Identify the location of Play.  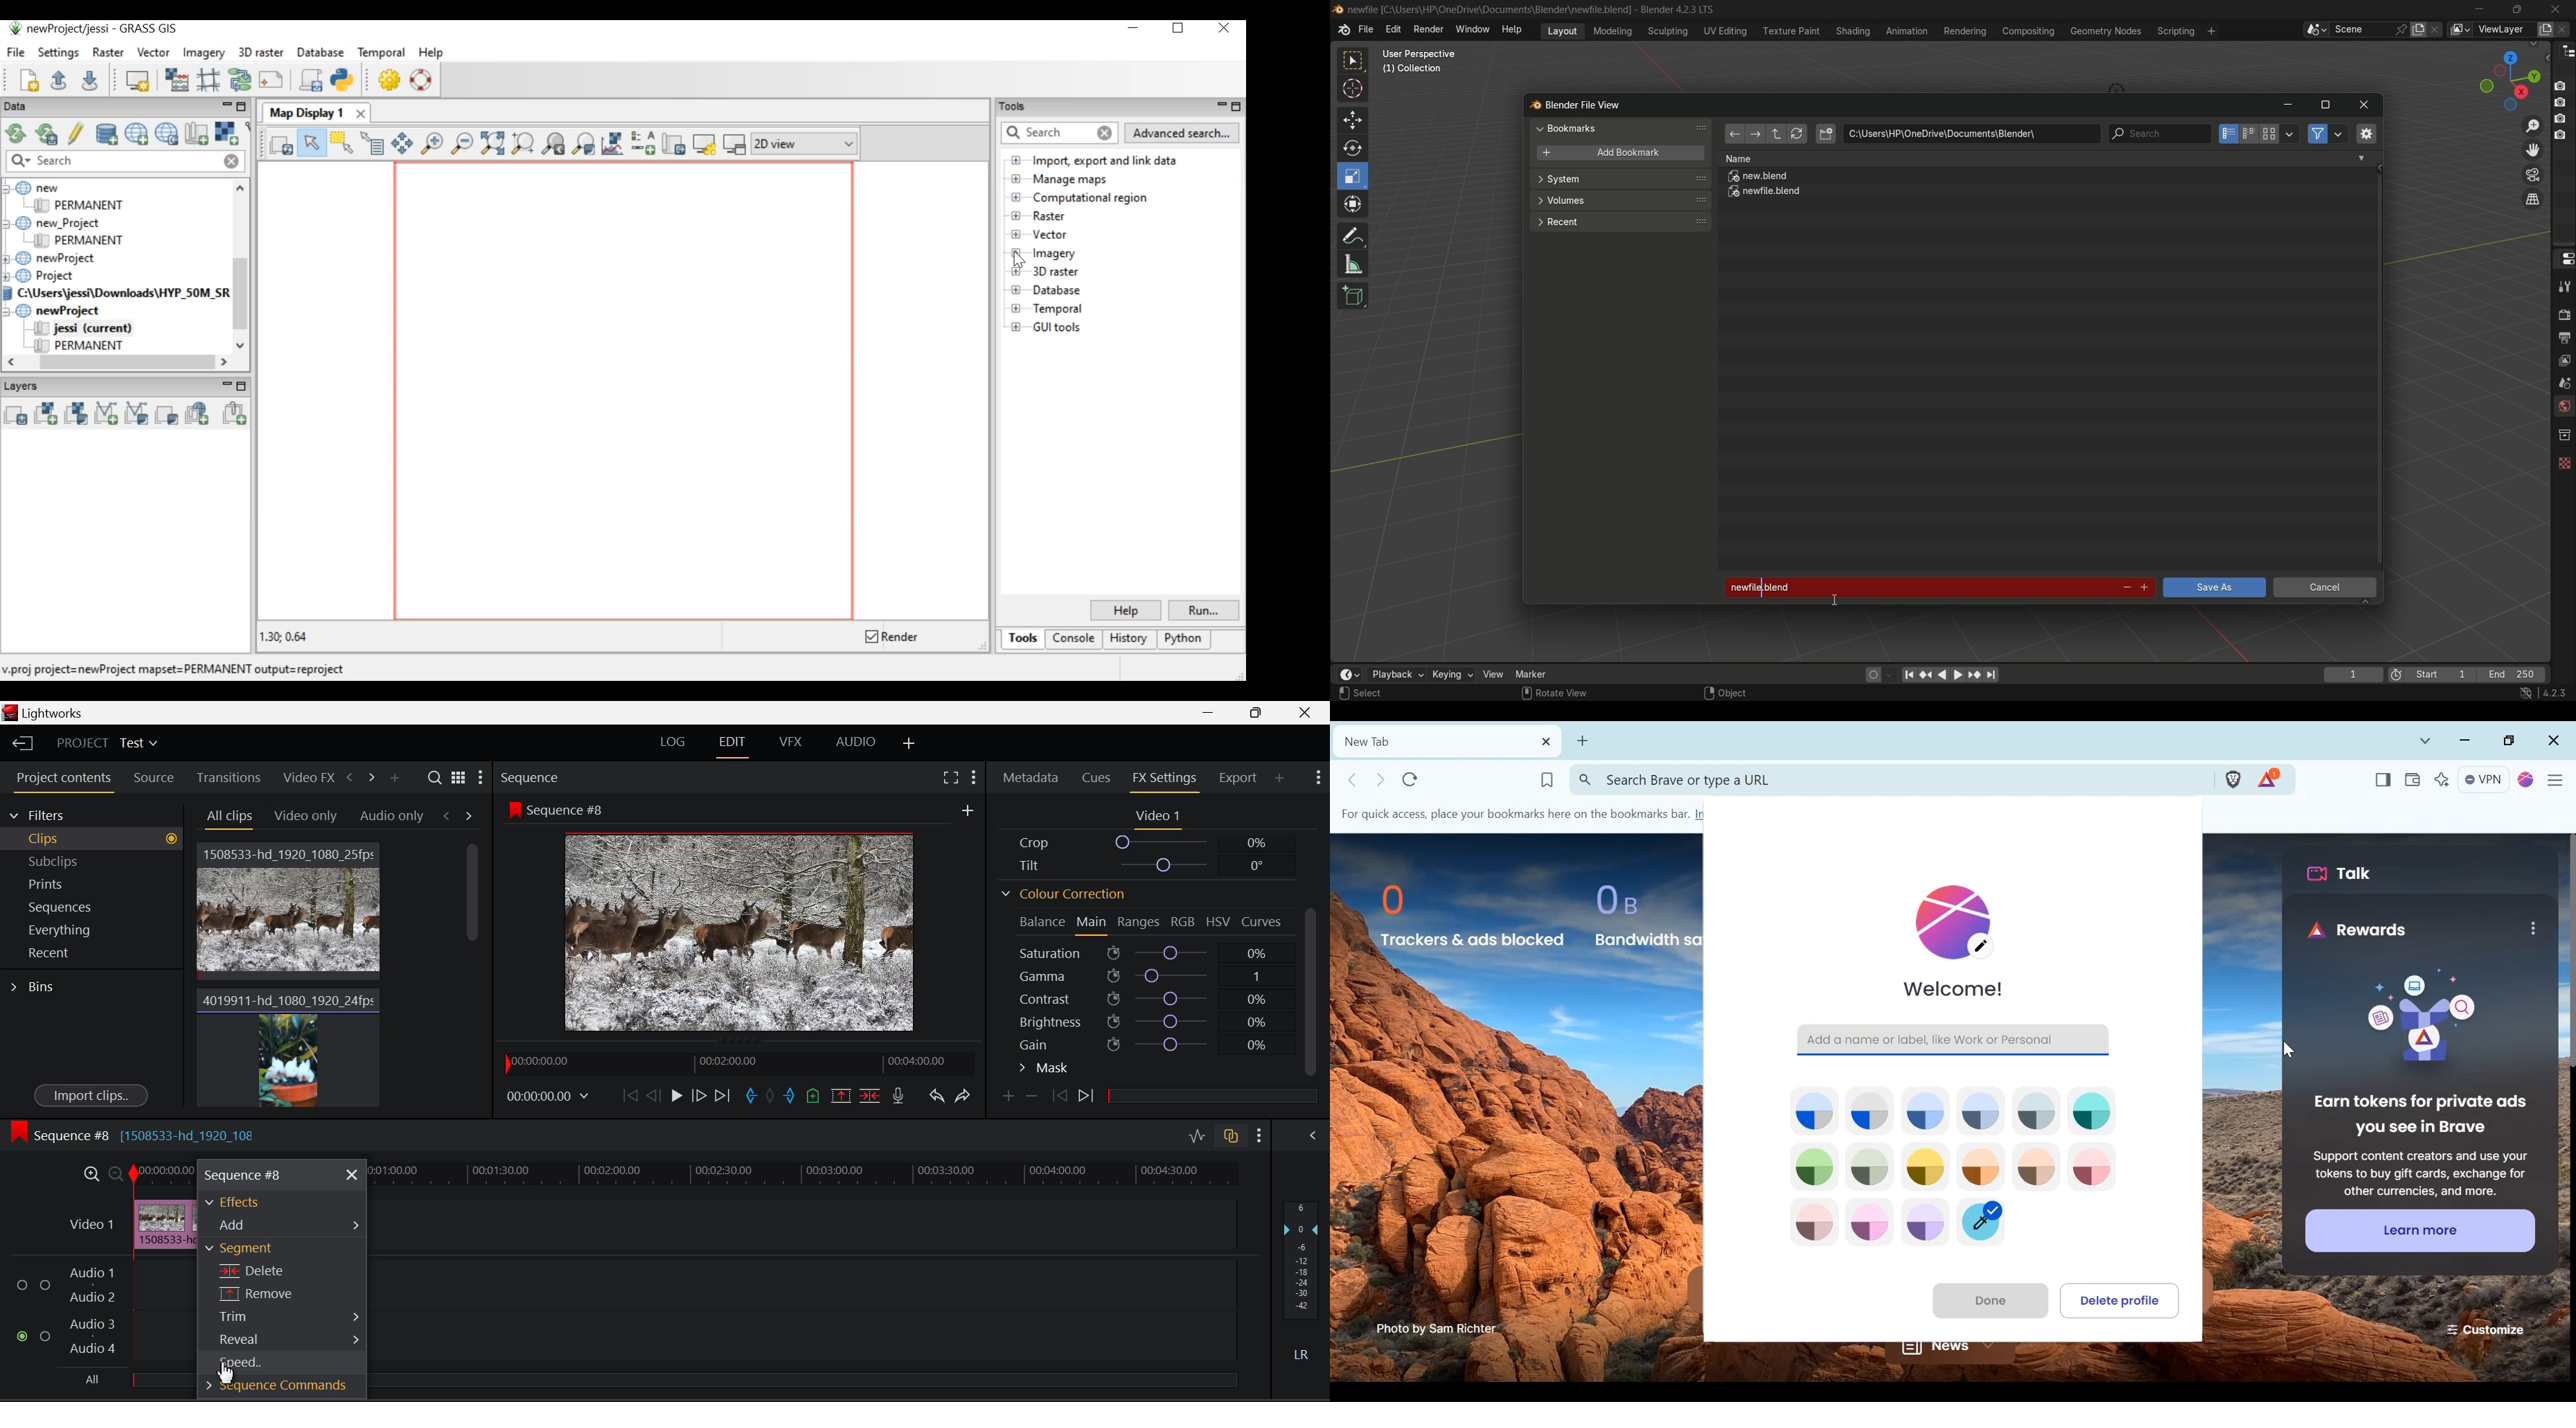
(677, 1097).